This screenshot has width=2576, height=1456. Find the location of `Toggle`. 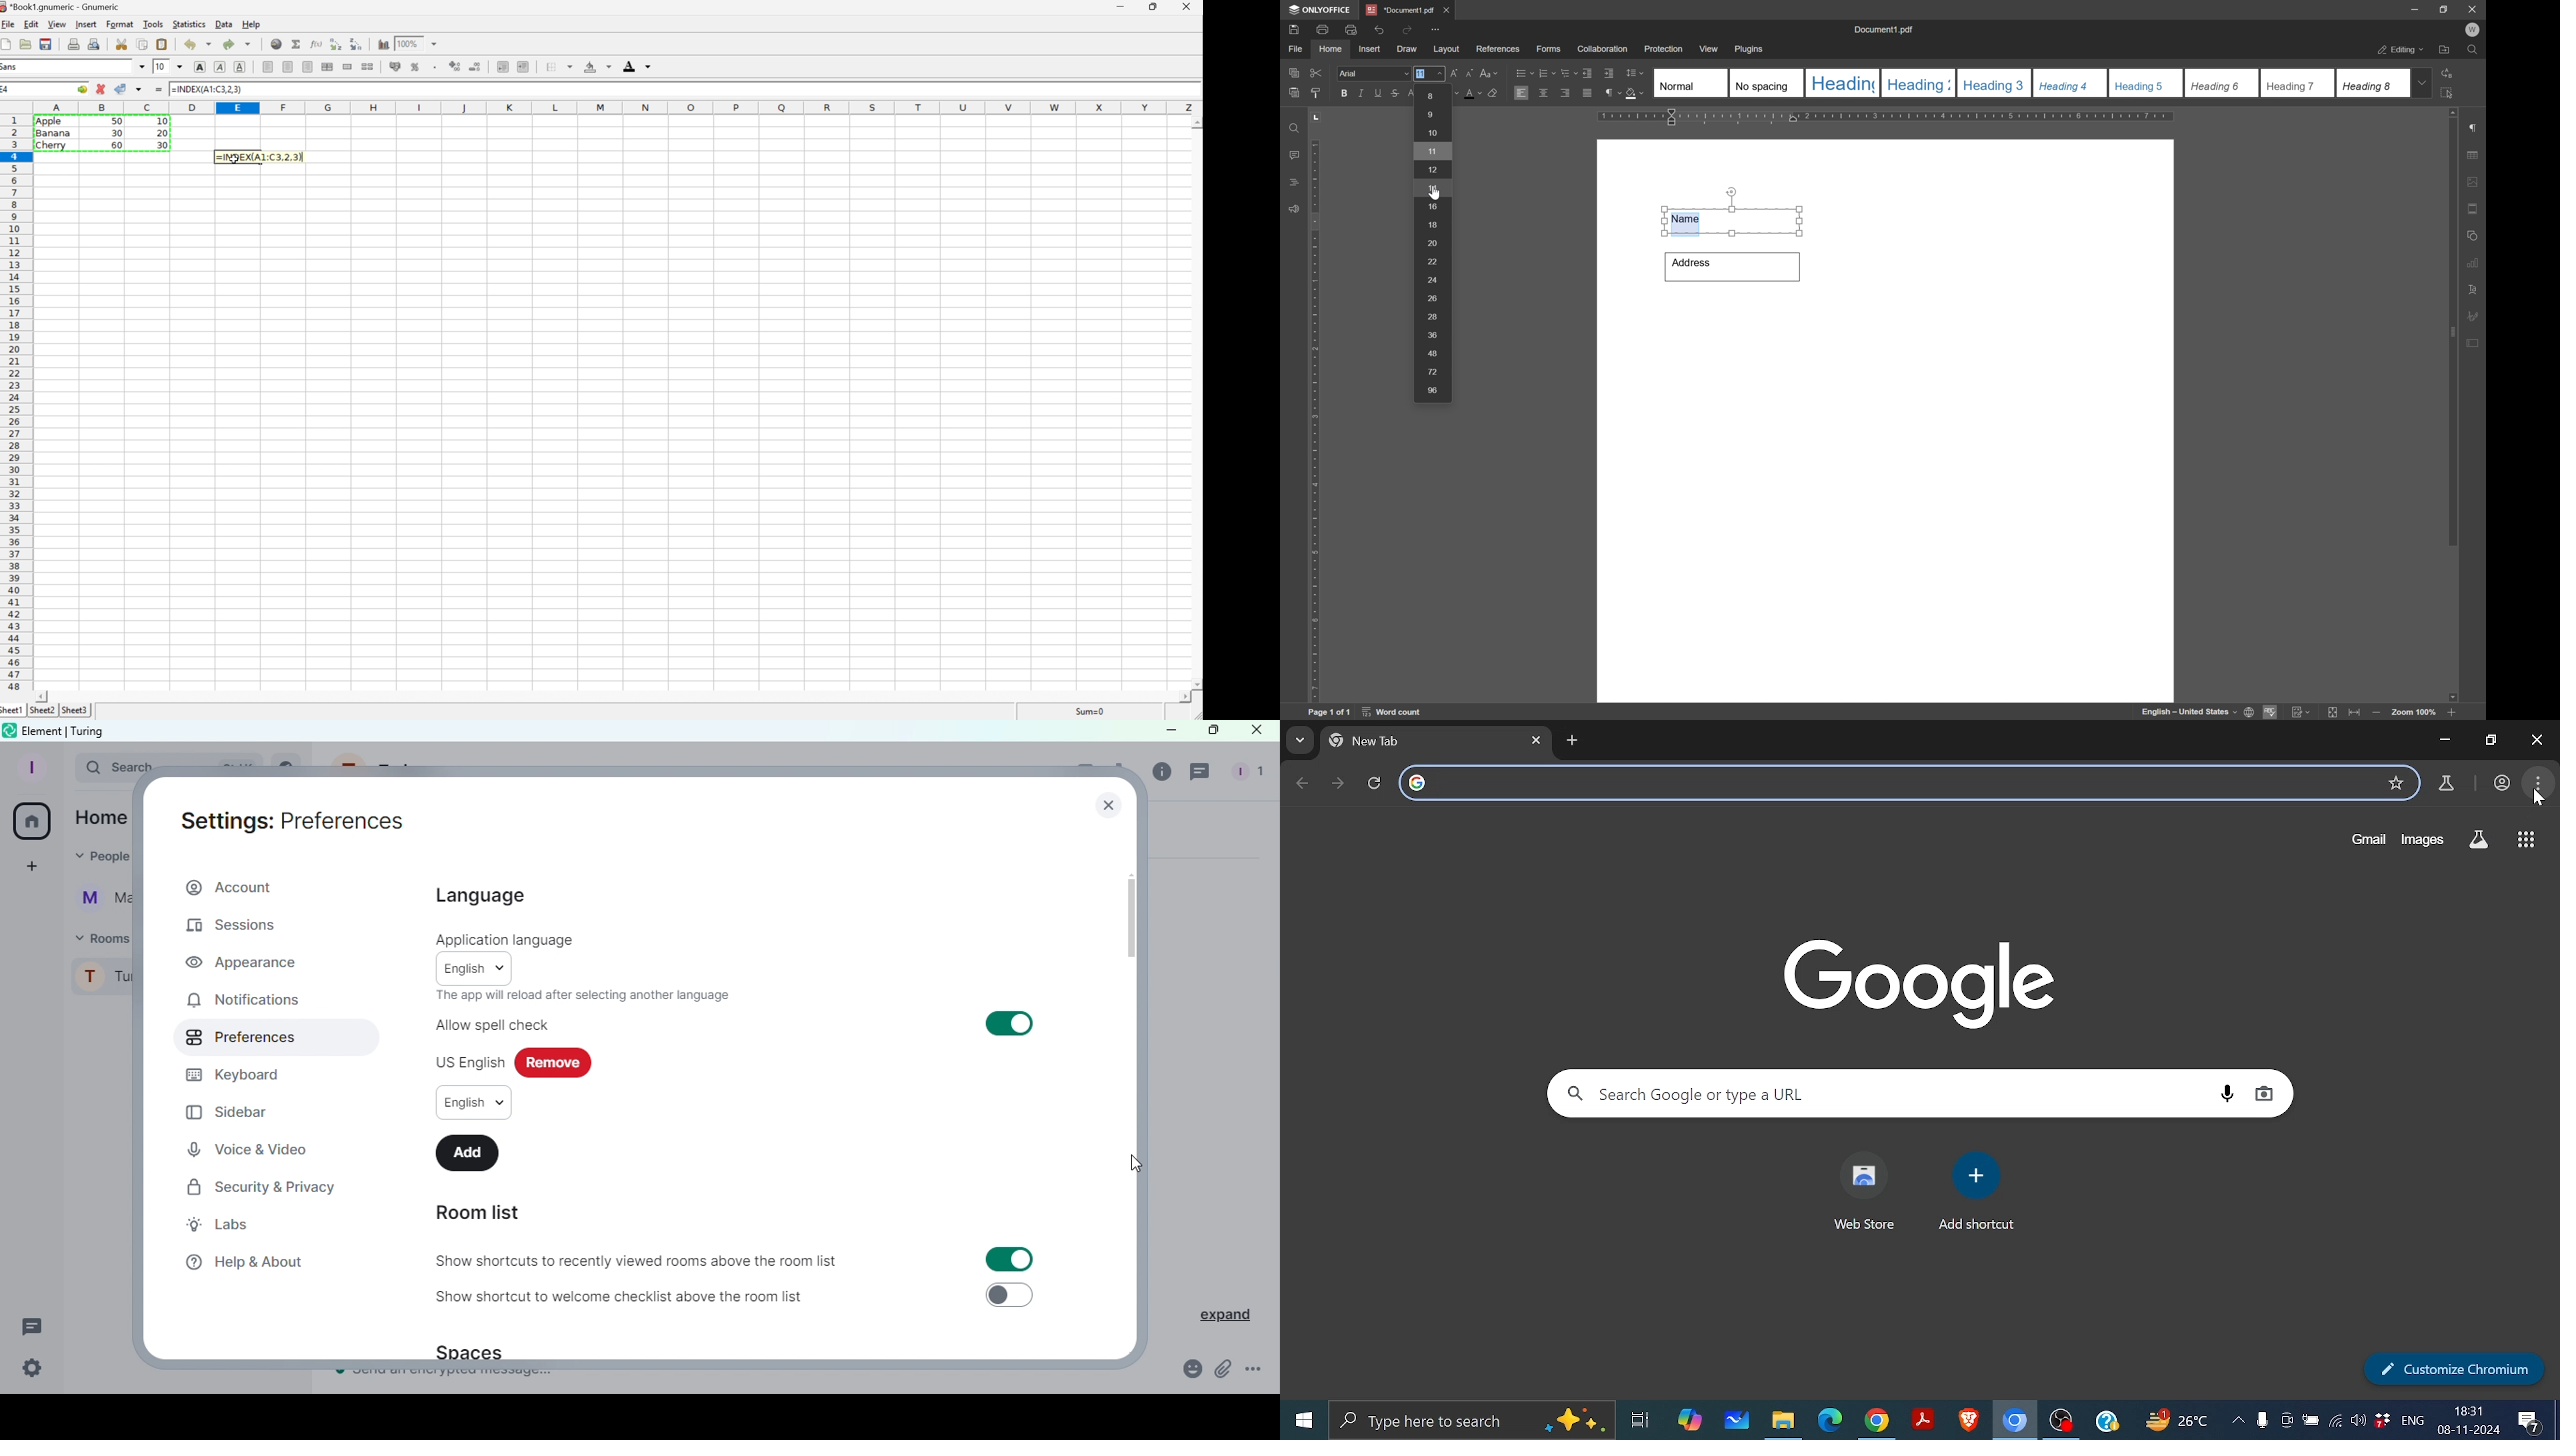

Toggle is located at coordinates (1010, 1295).